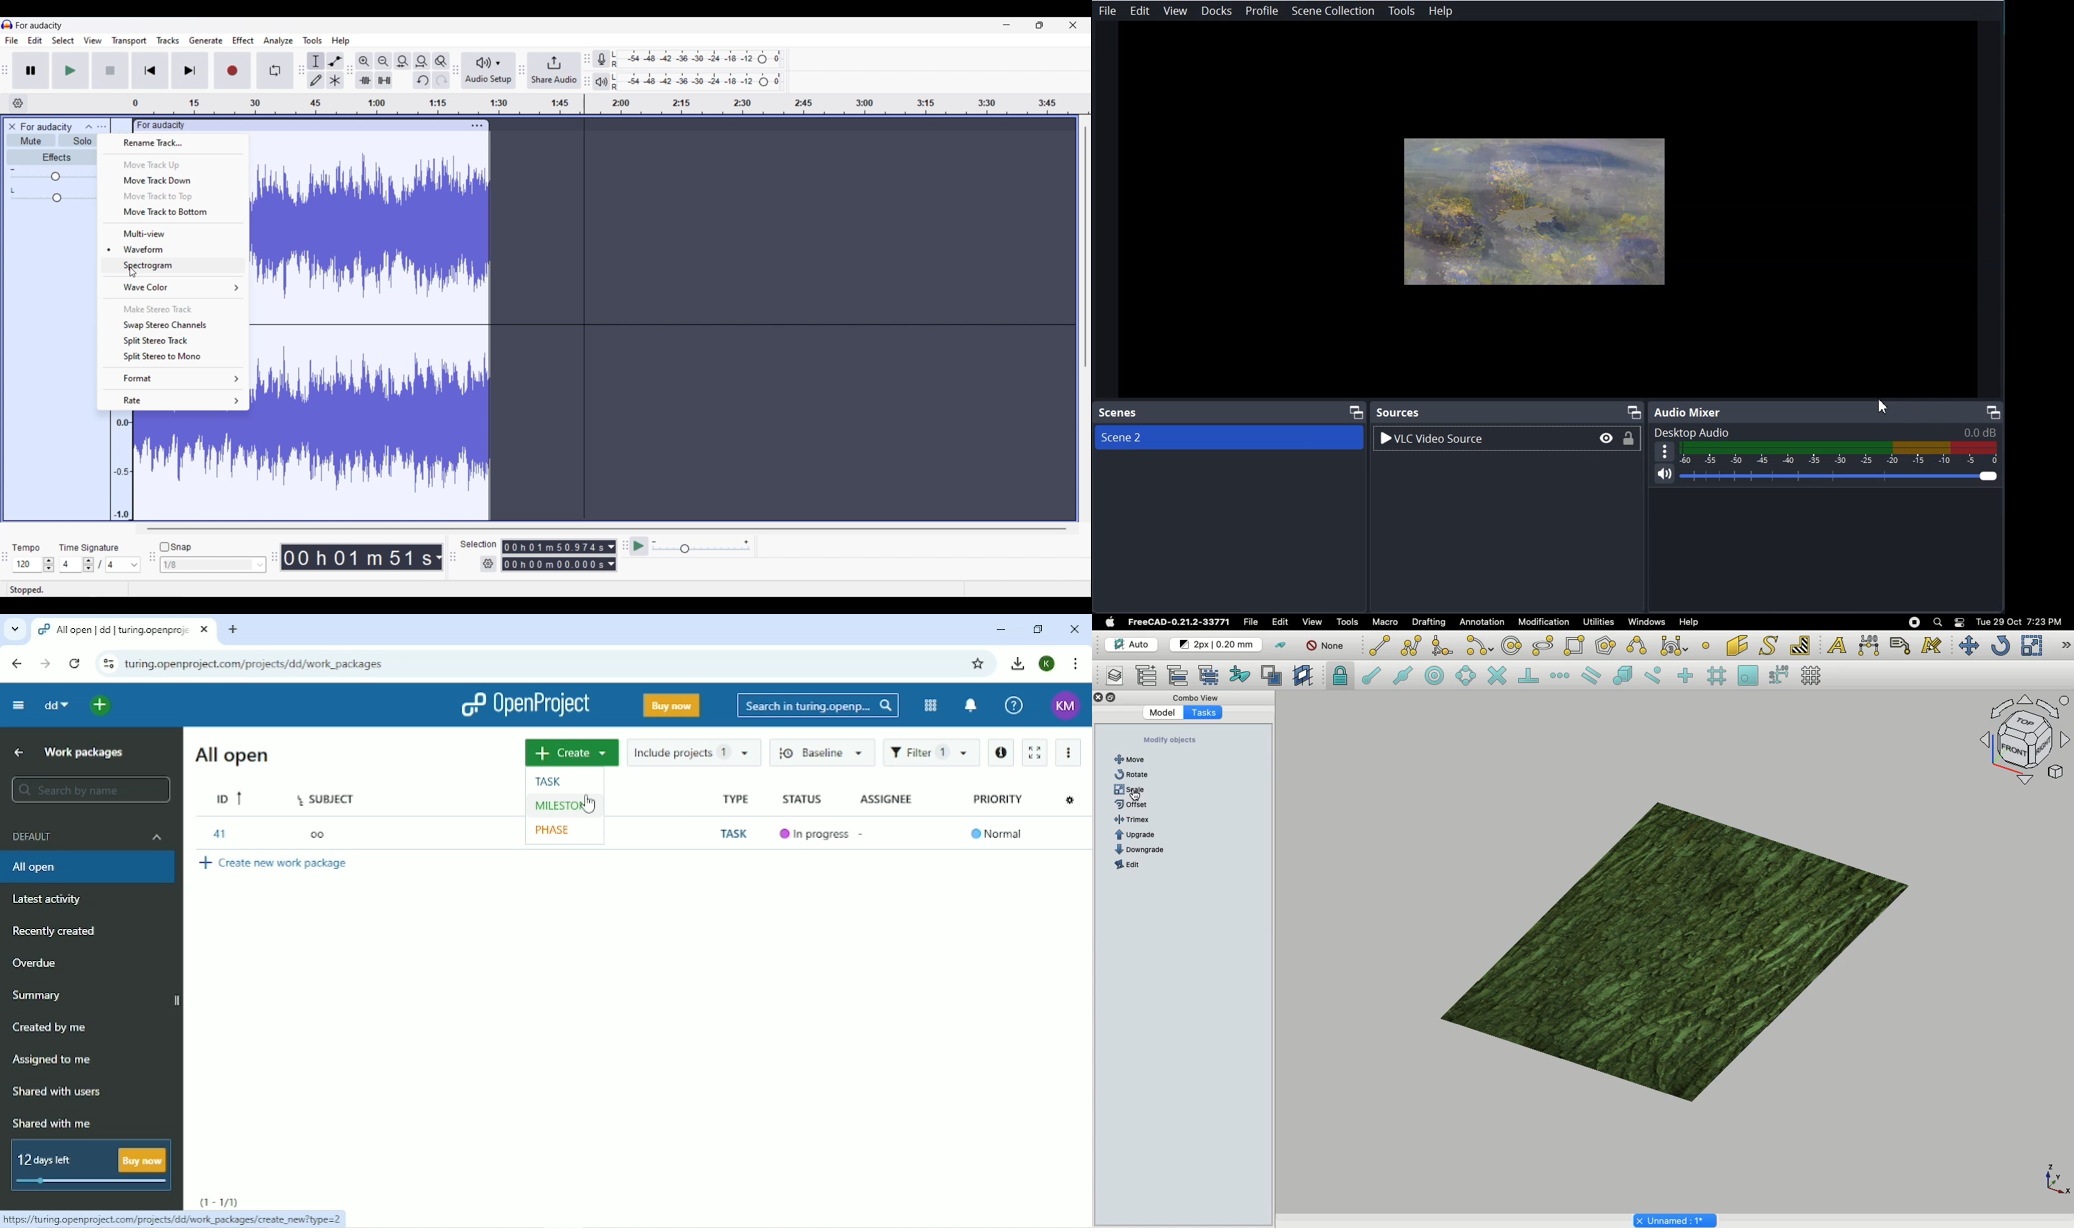  What do you see at coordinates (1636, 645) in the screenshot?
I see `B-spline` at bounding box center [1636, 645].